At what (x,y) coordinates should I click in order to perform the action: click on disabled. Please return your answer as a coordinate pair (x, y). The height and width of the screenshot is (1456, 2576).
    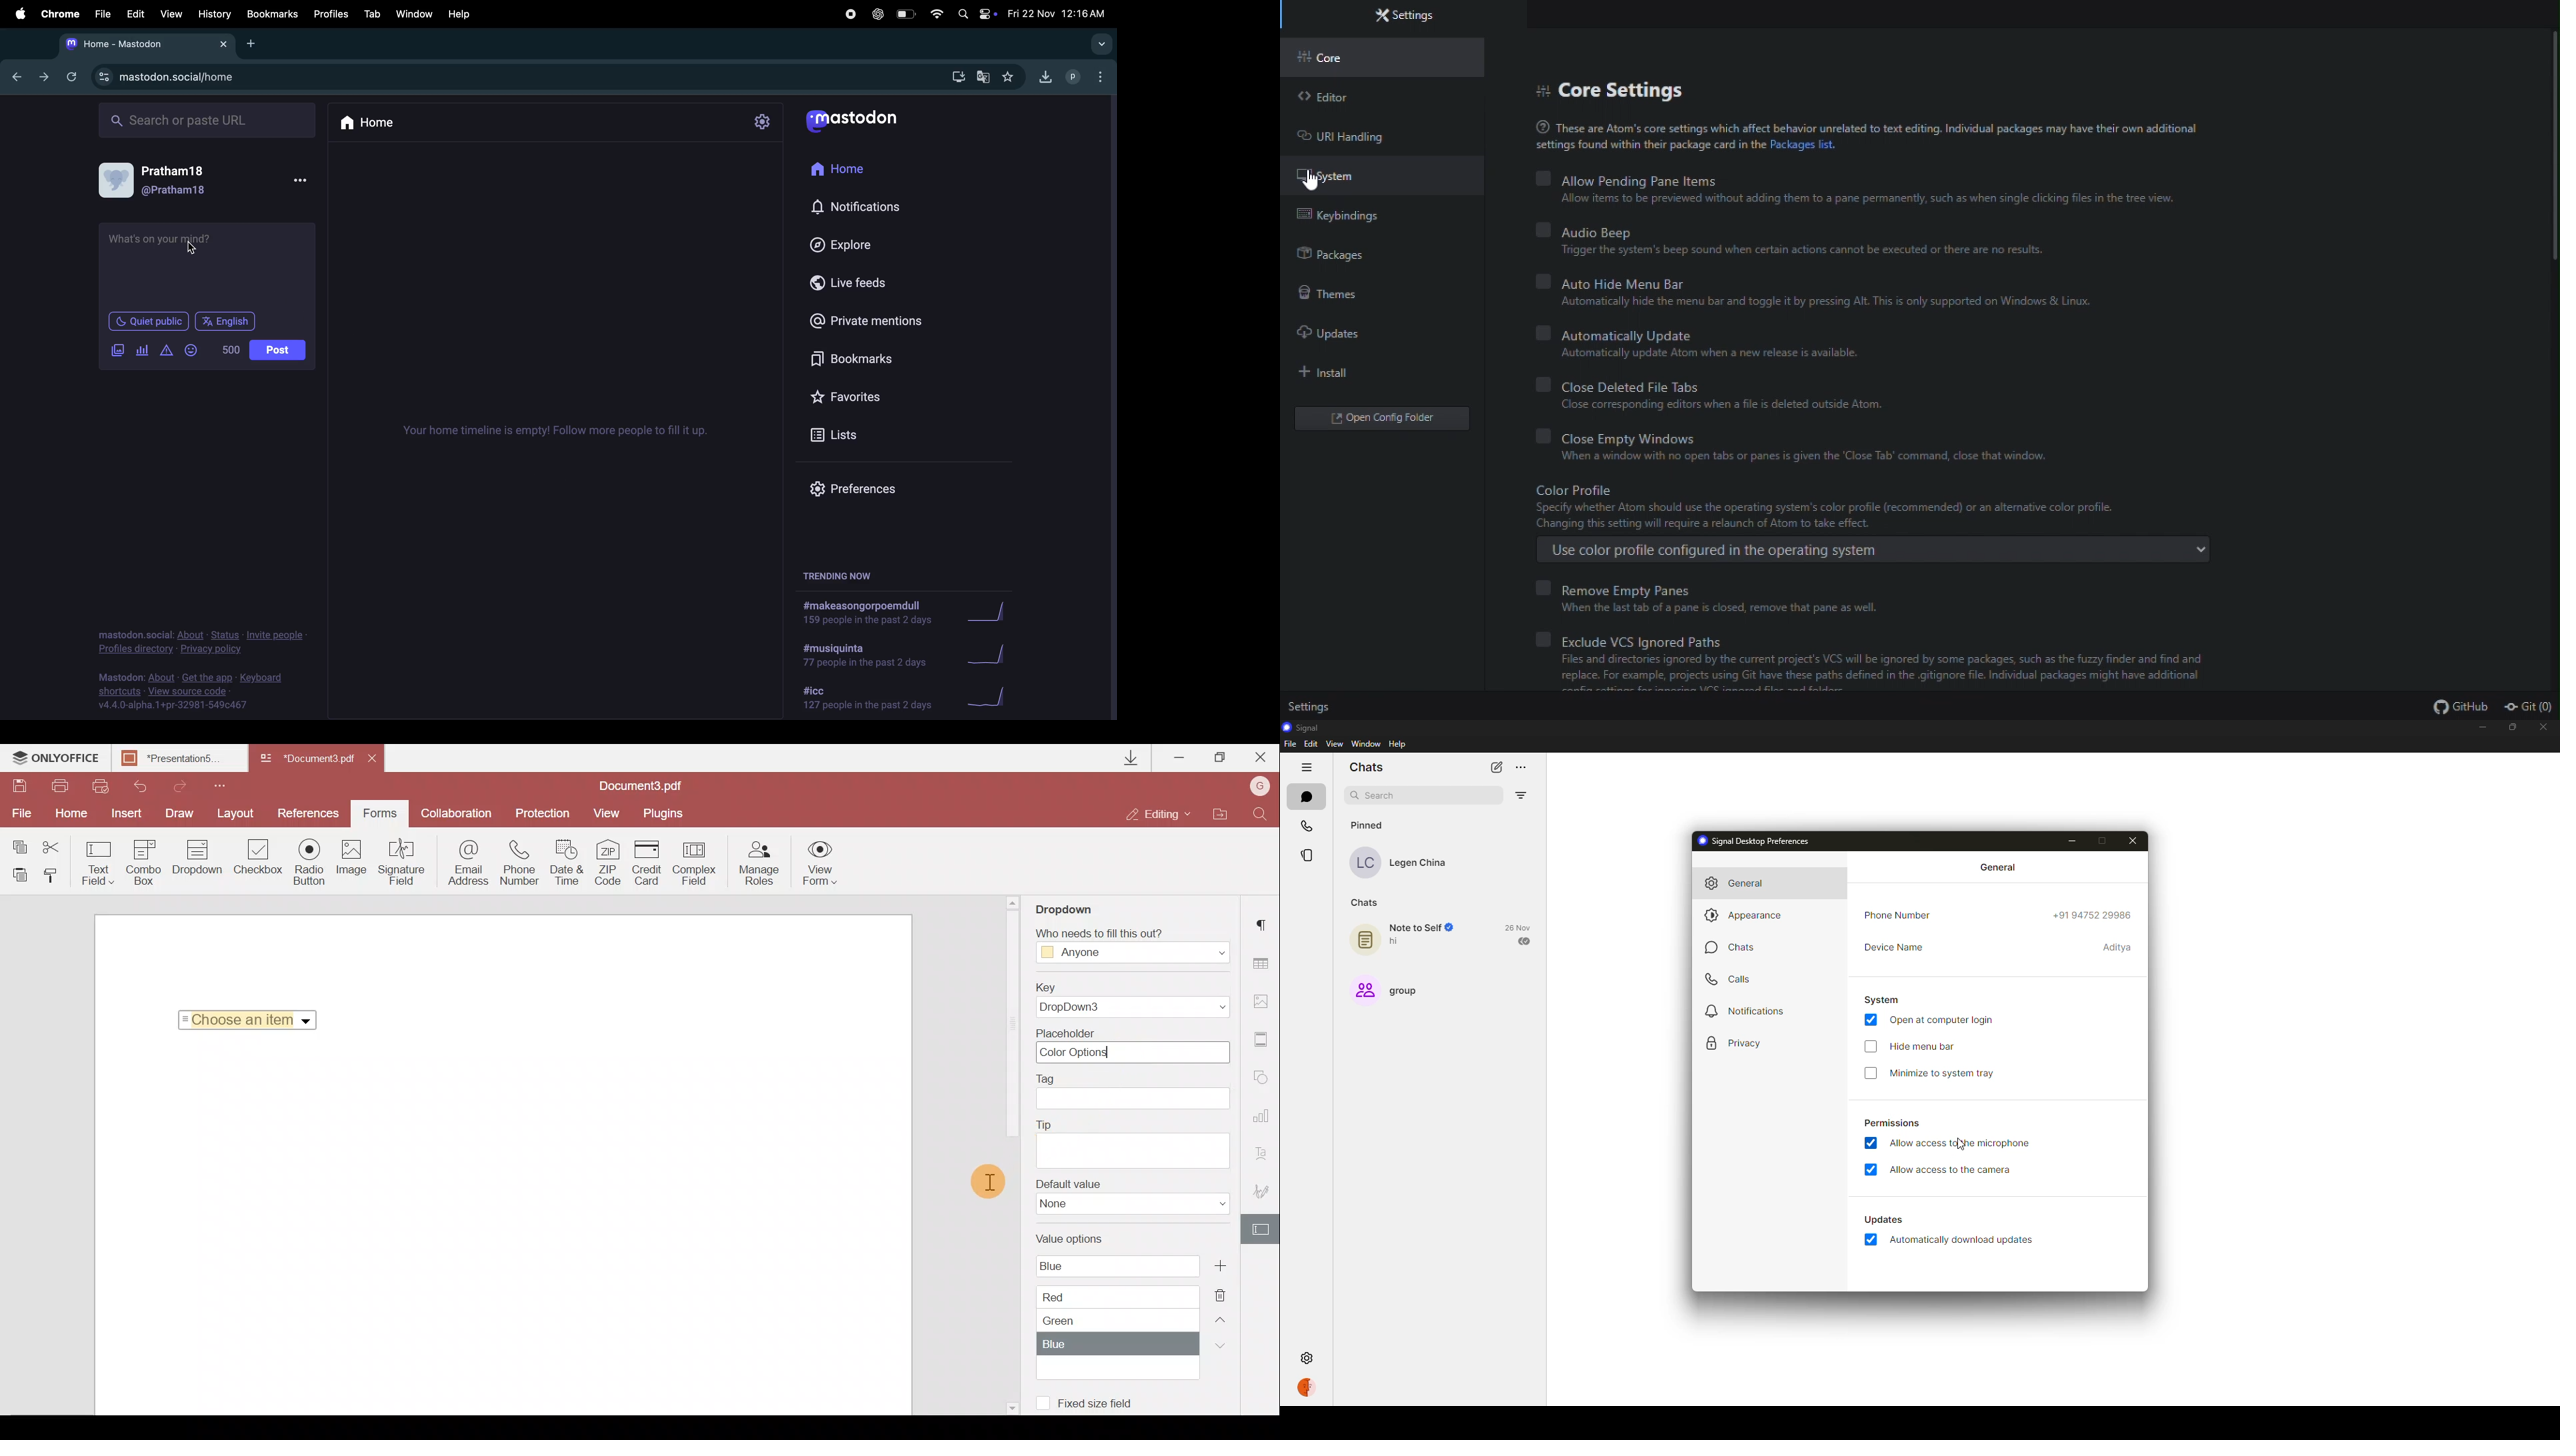
    Looking at the image, I should click on (1869, 1073).